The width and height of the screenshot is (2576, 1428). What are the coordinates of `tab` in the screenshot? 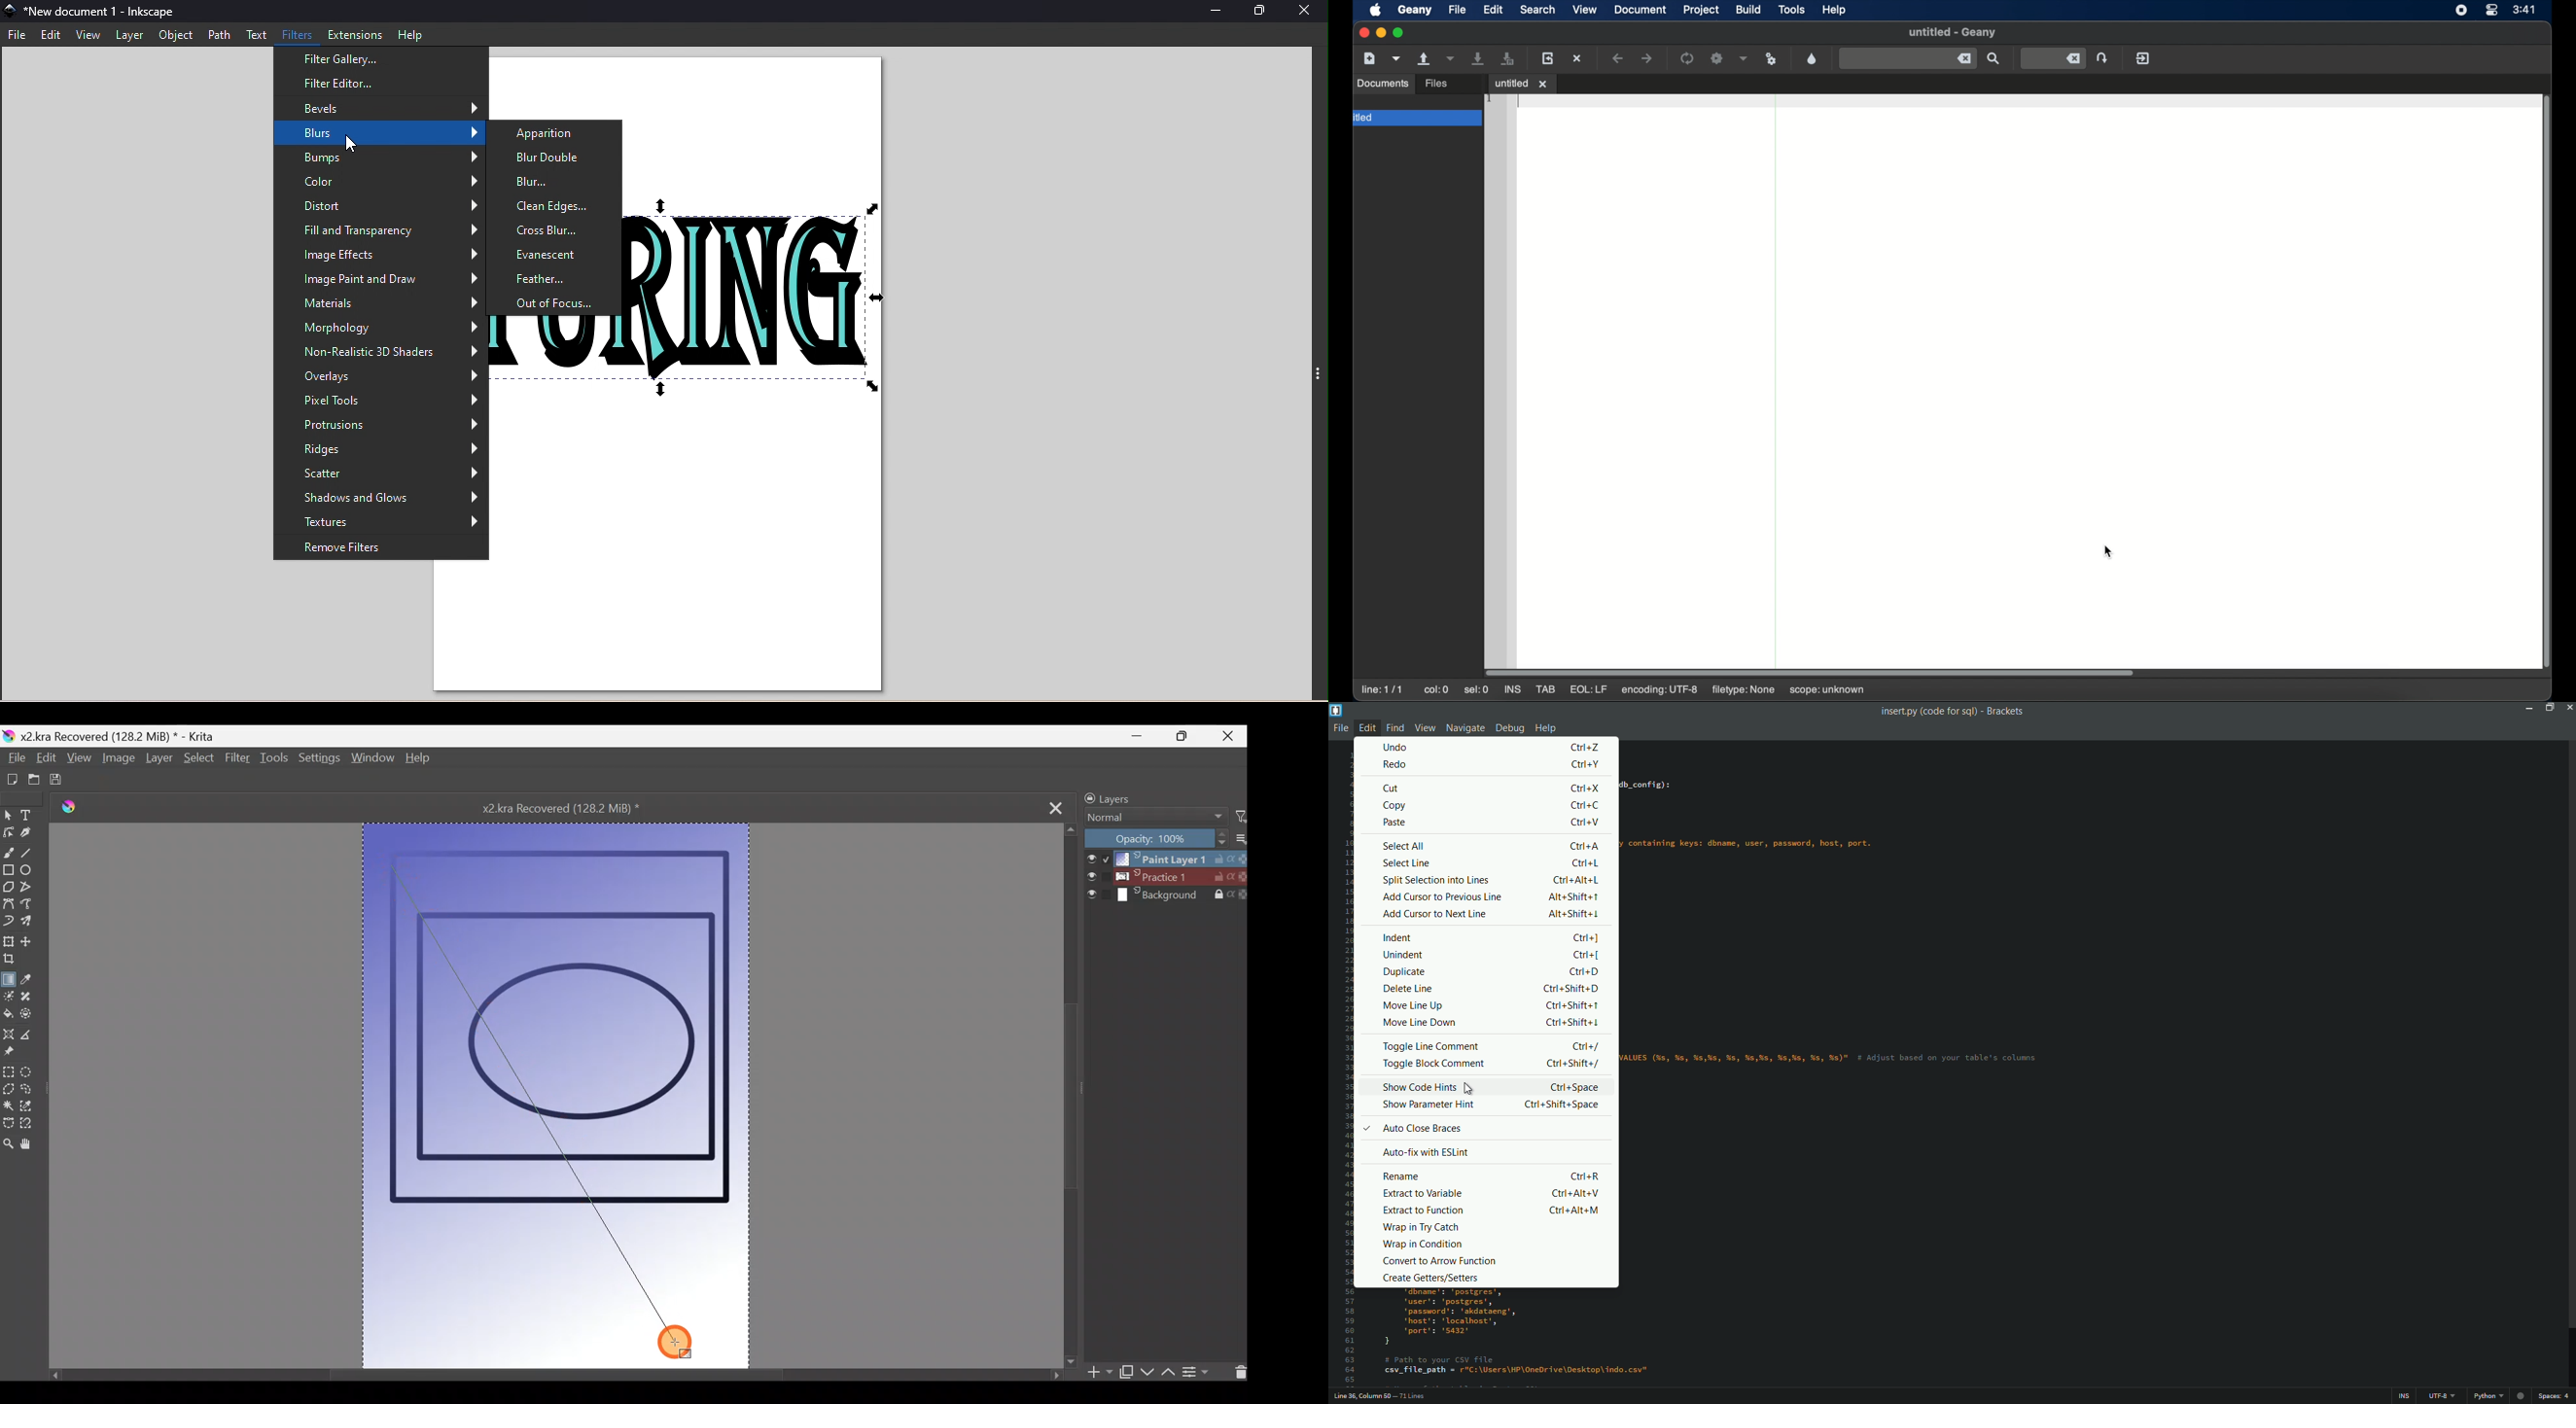 It's located at (1547, 690).